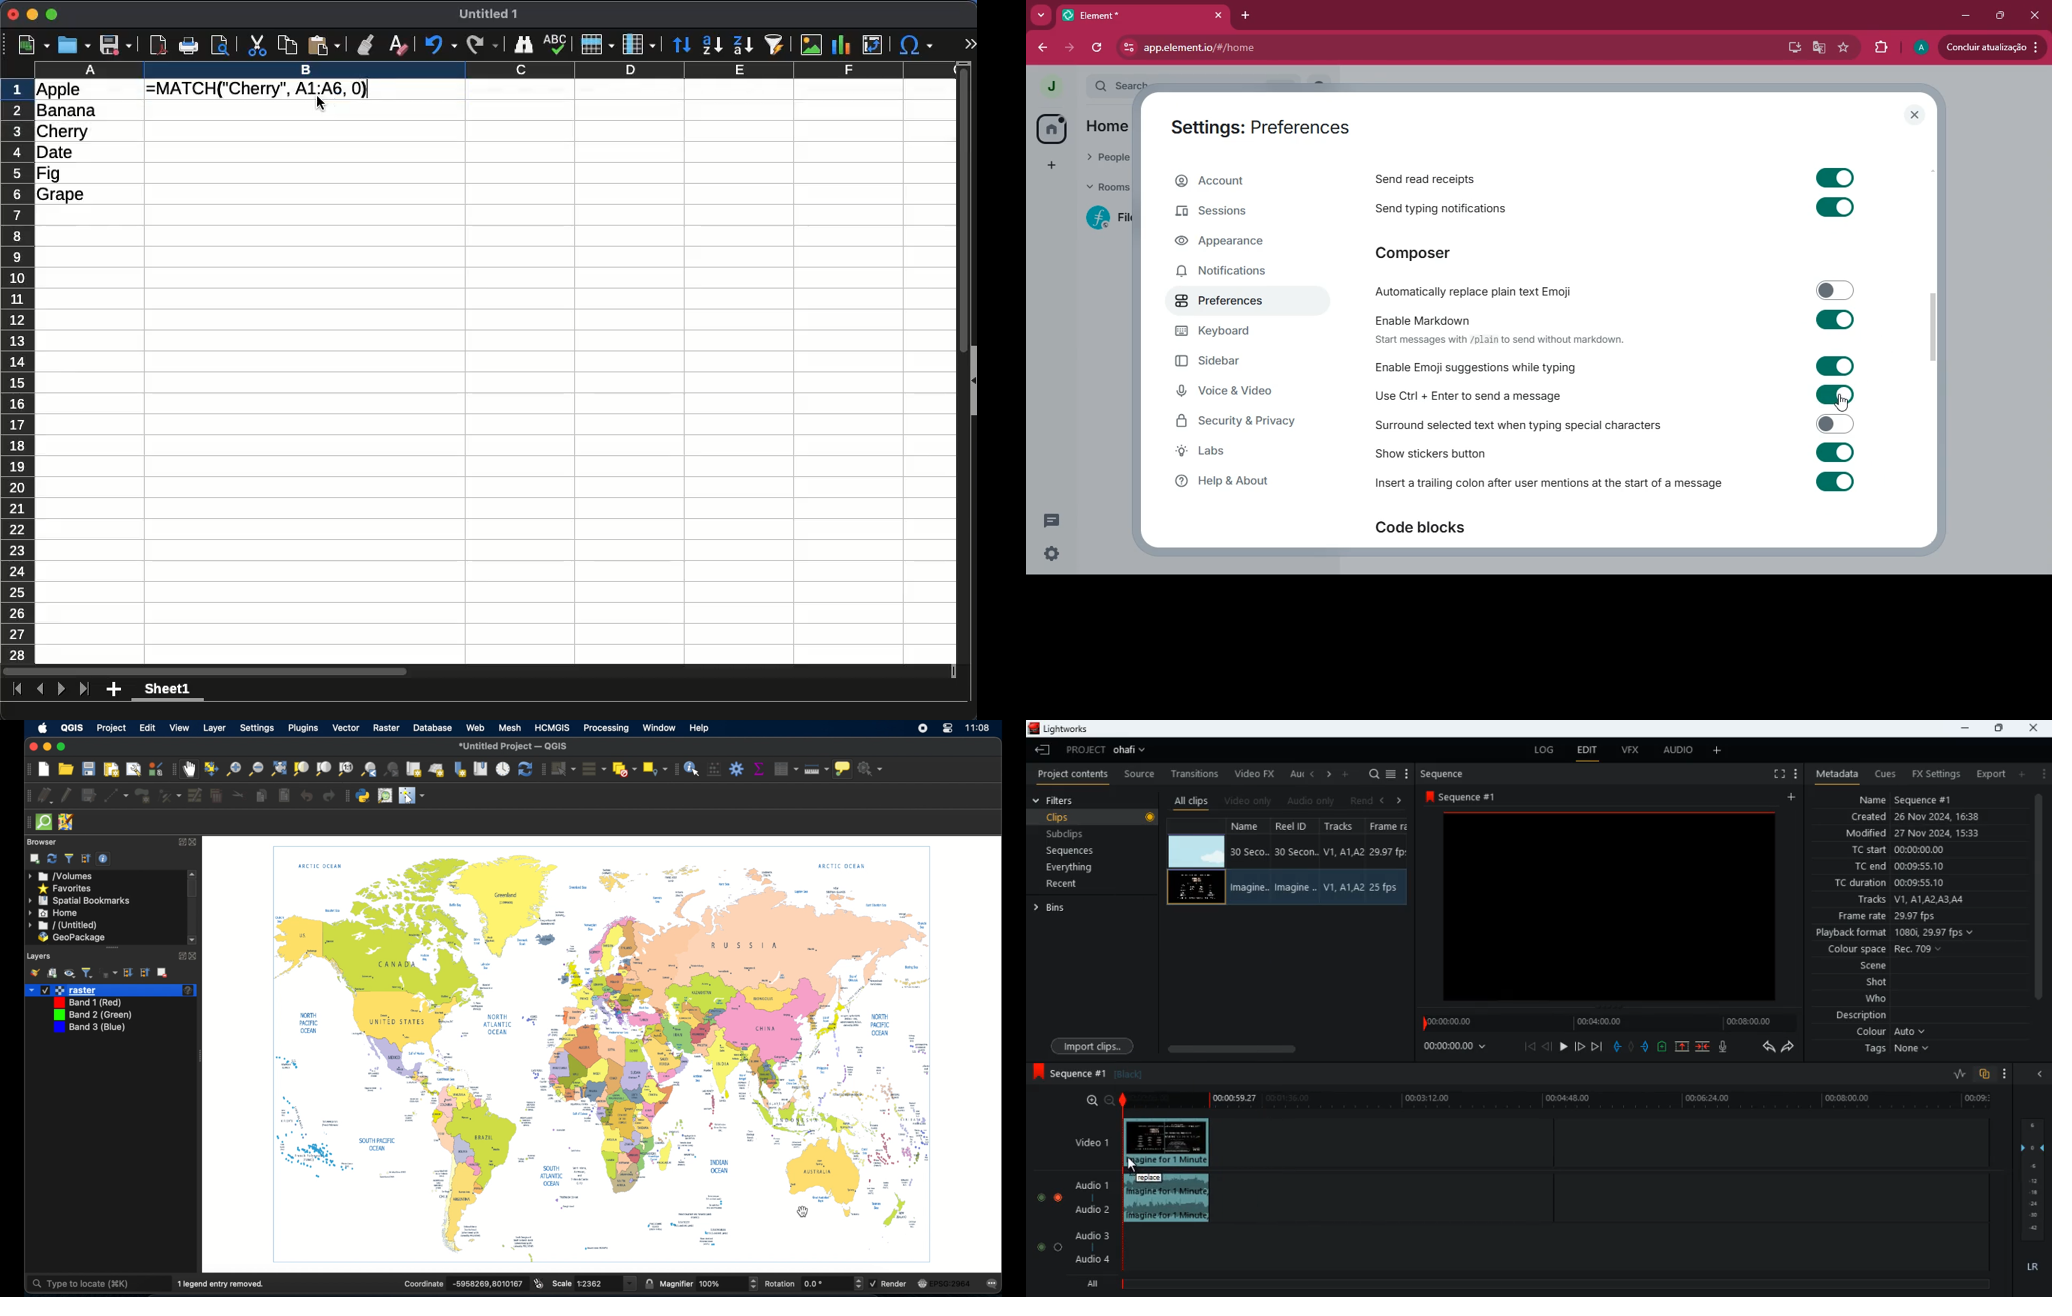 The image size is (2072, 1316). I want to click on desktop, so click(1788, 47).